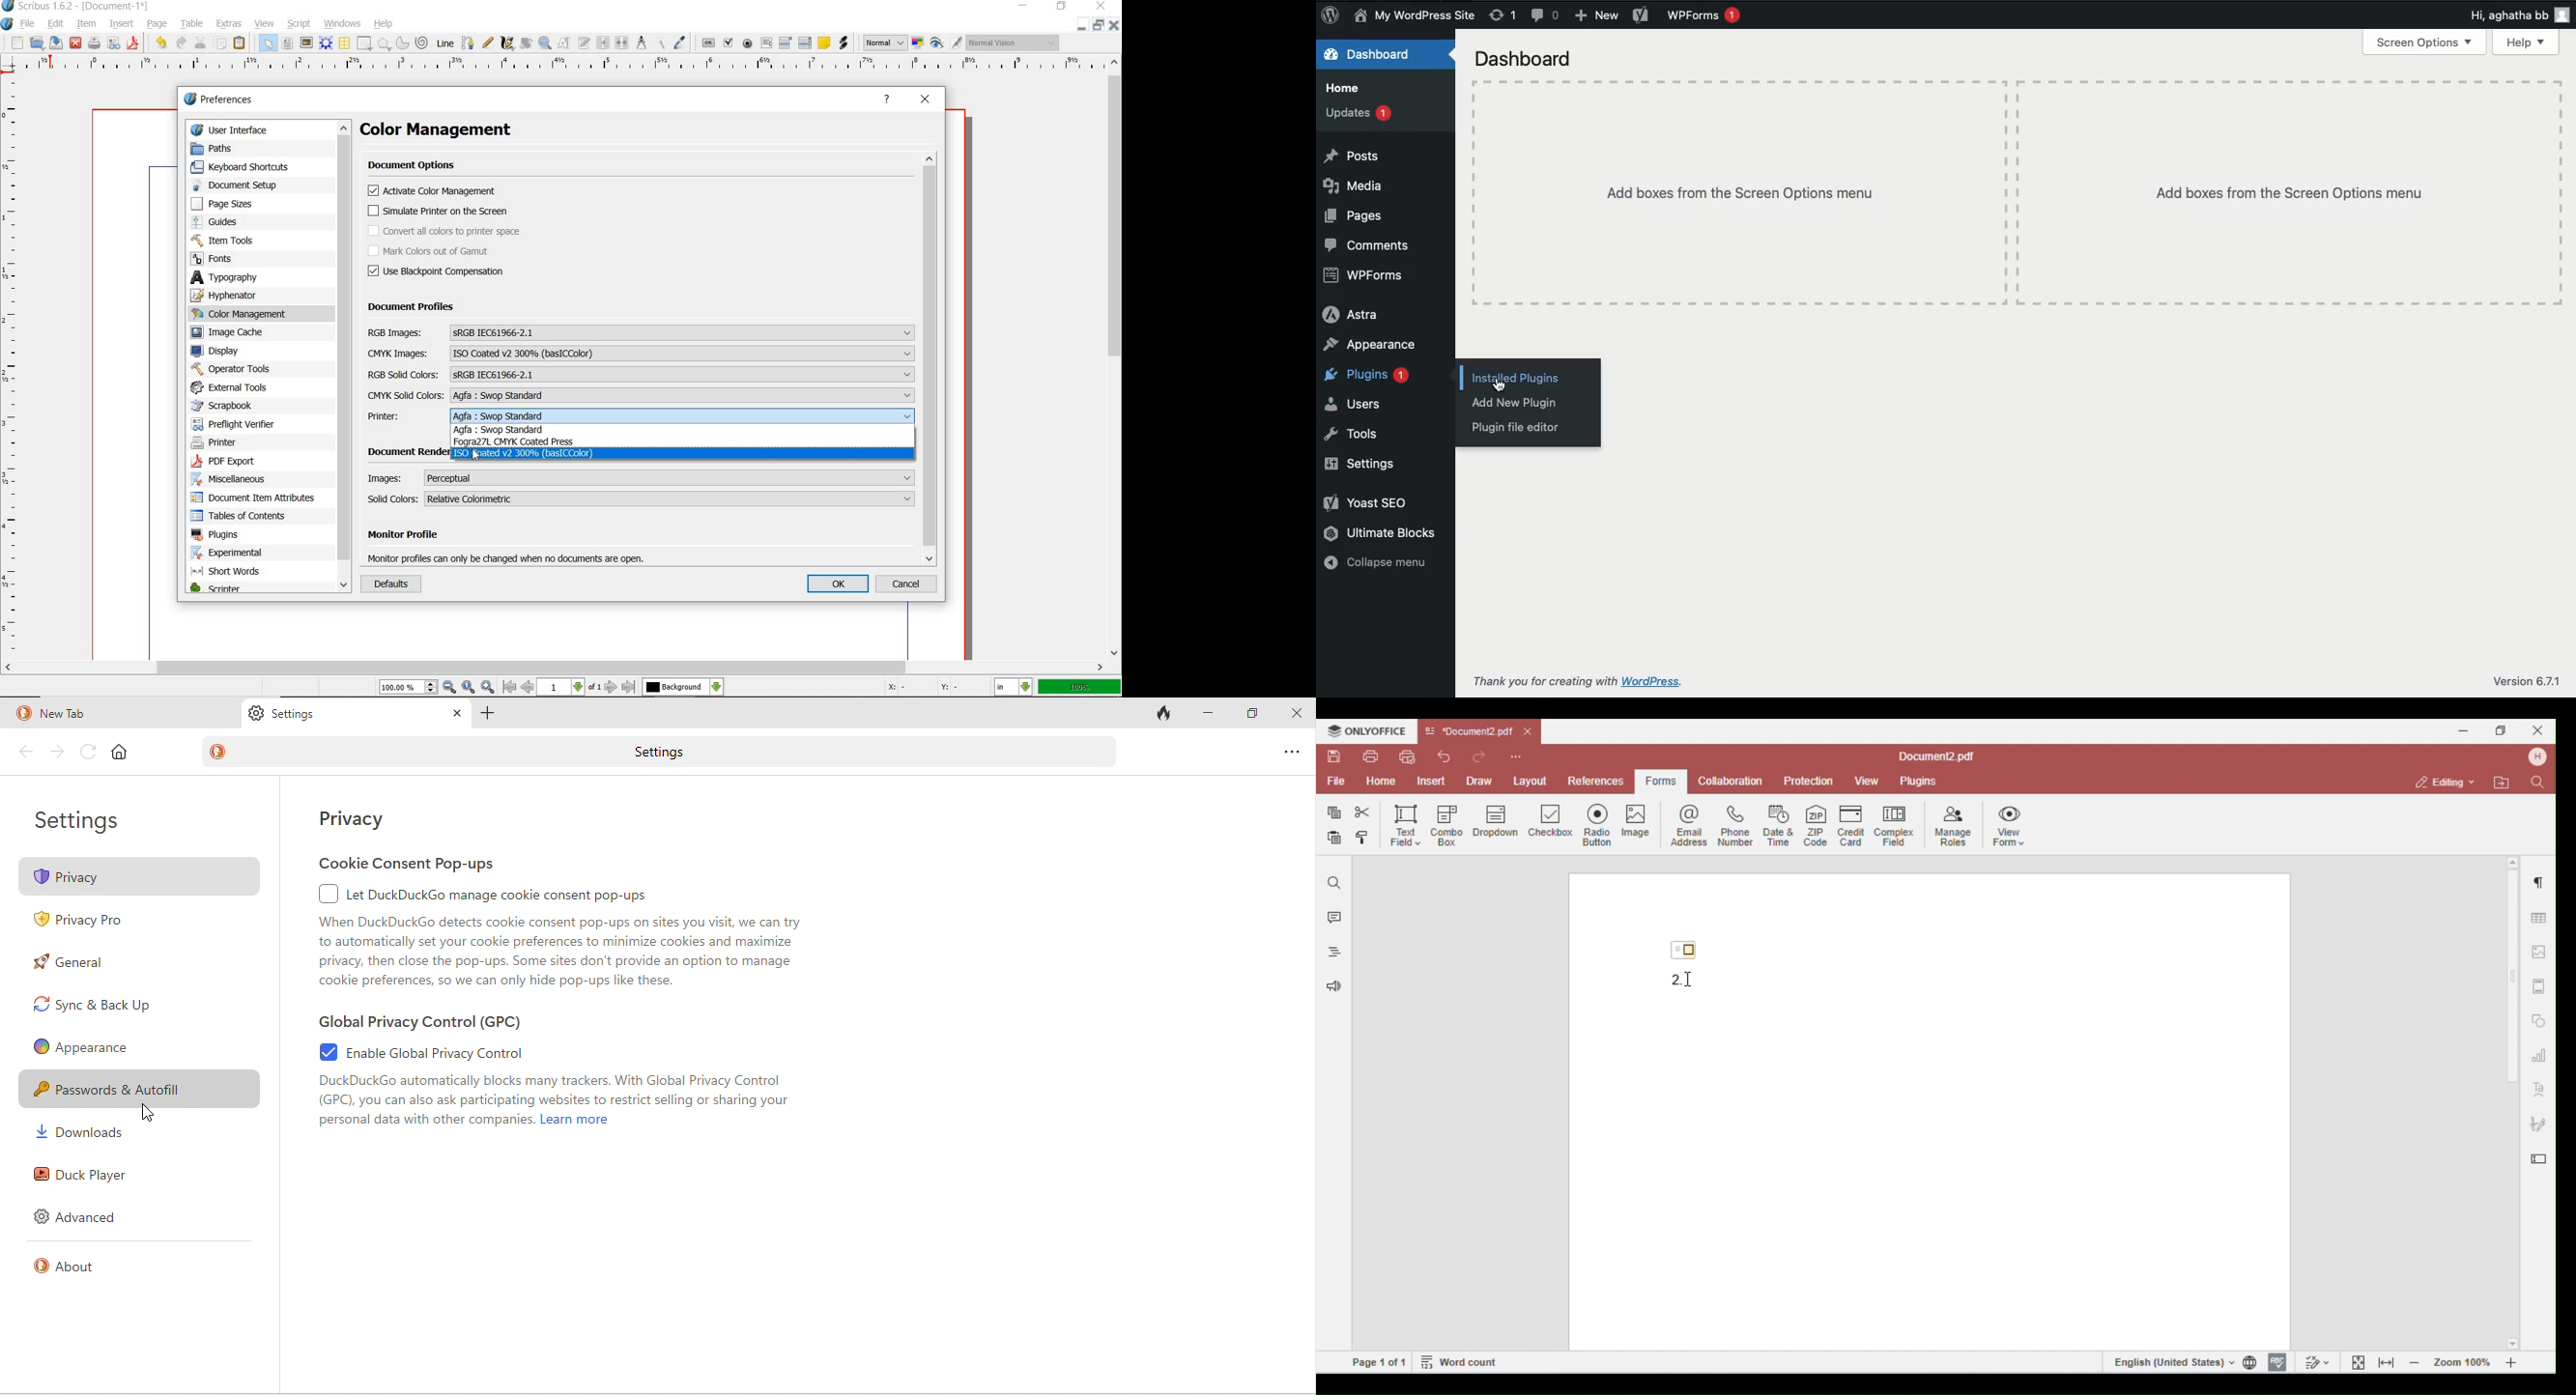  I want to click on scribus 1.6.2 - [document-1*], so click(78, 7).